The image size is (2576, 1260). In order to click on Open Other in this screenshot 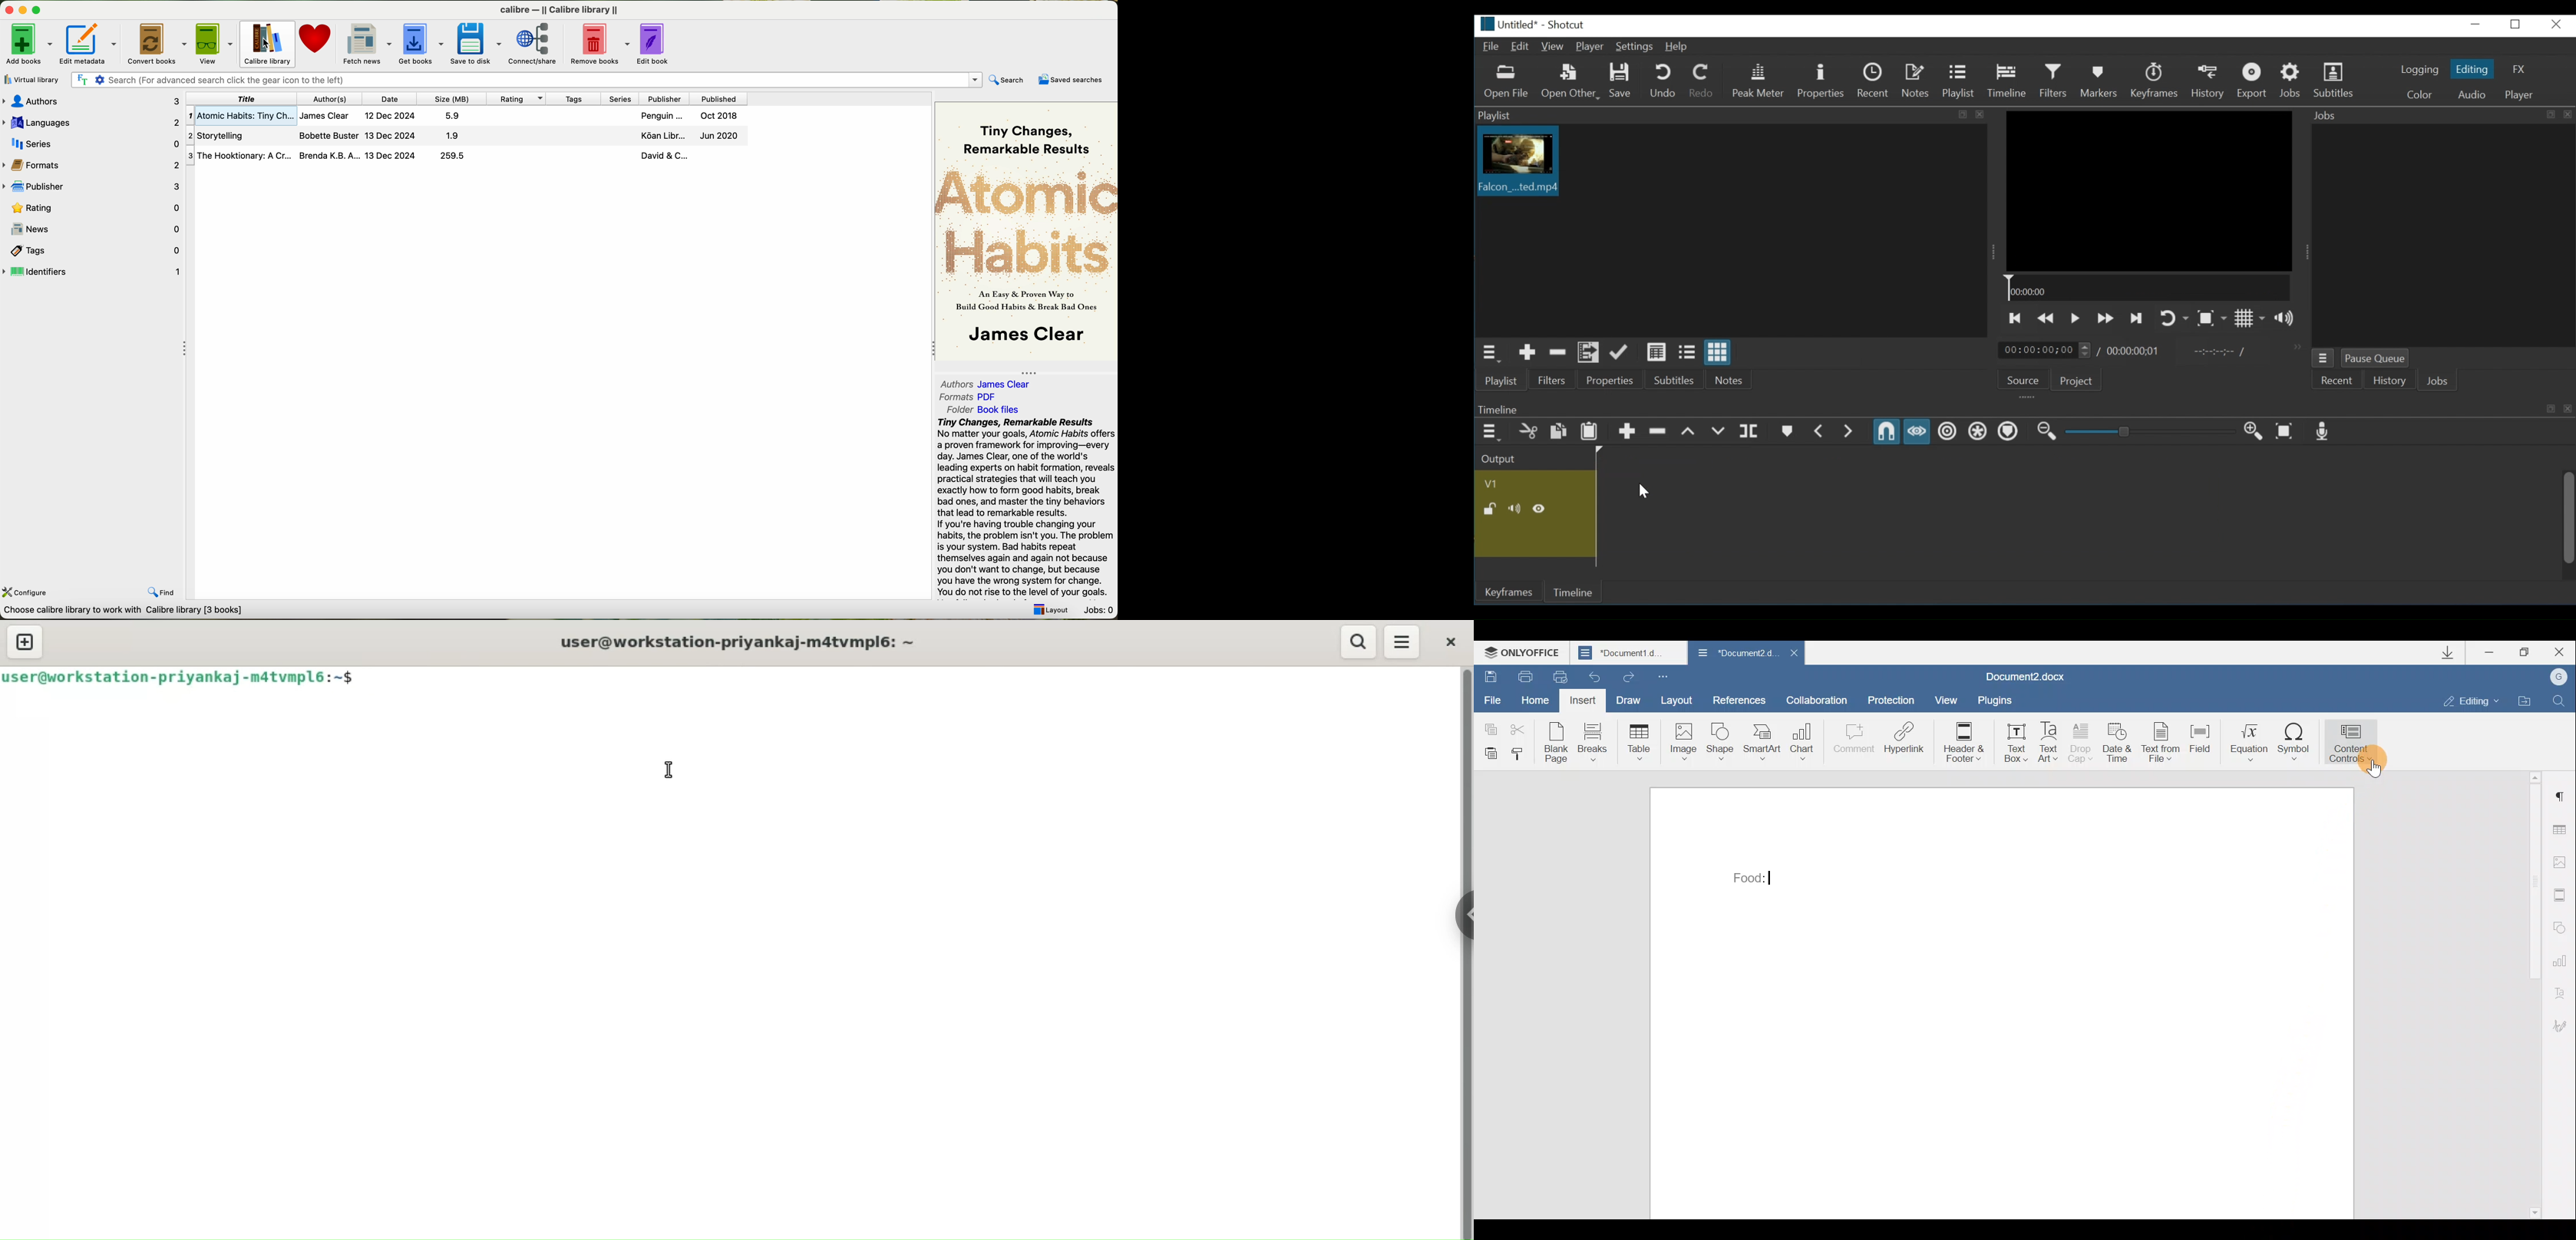, I will do `click(1571, 82)`.